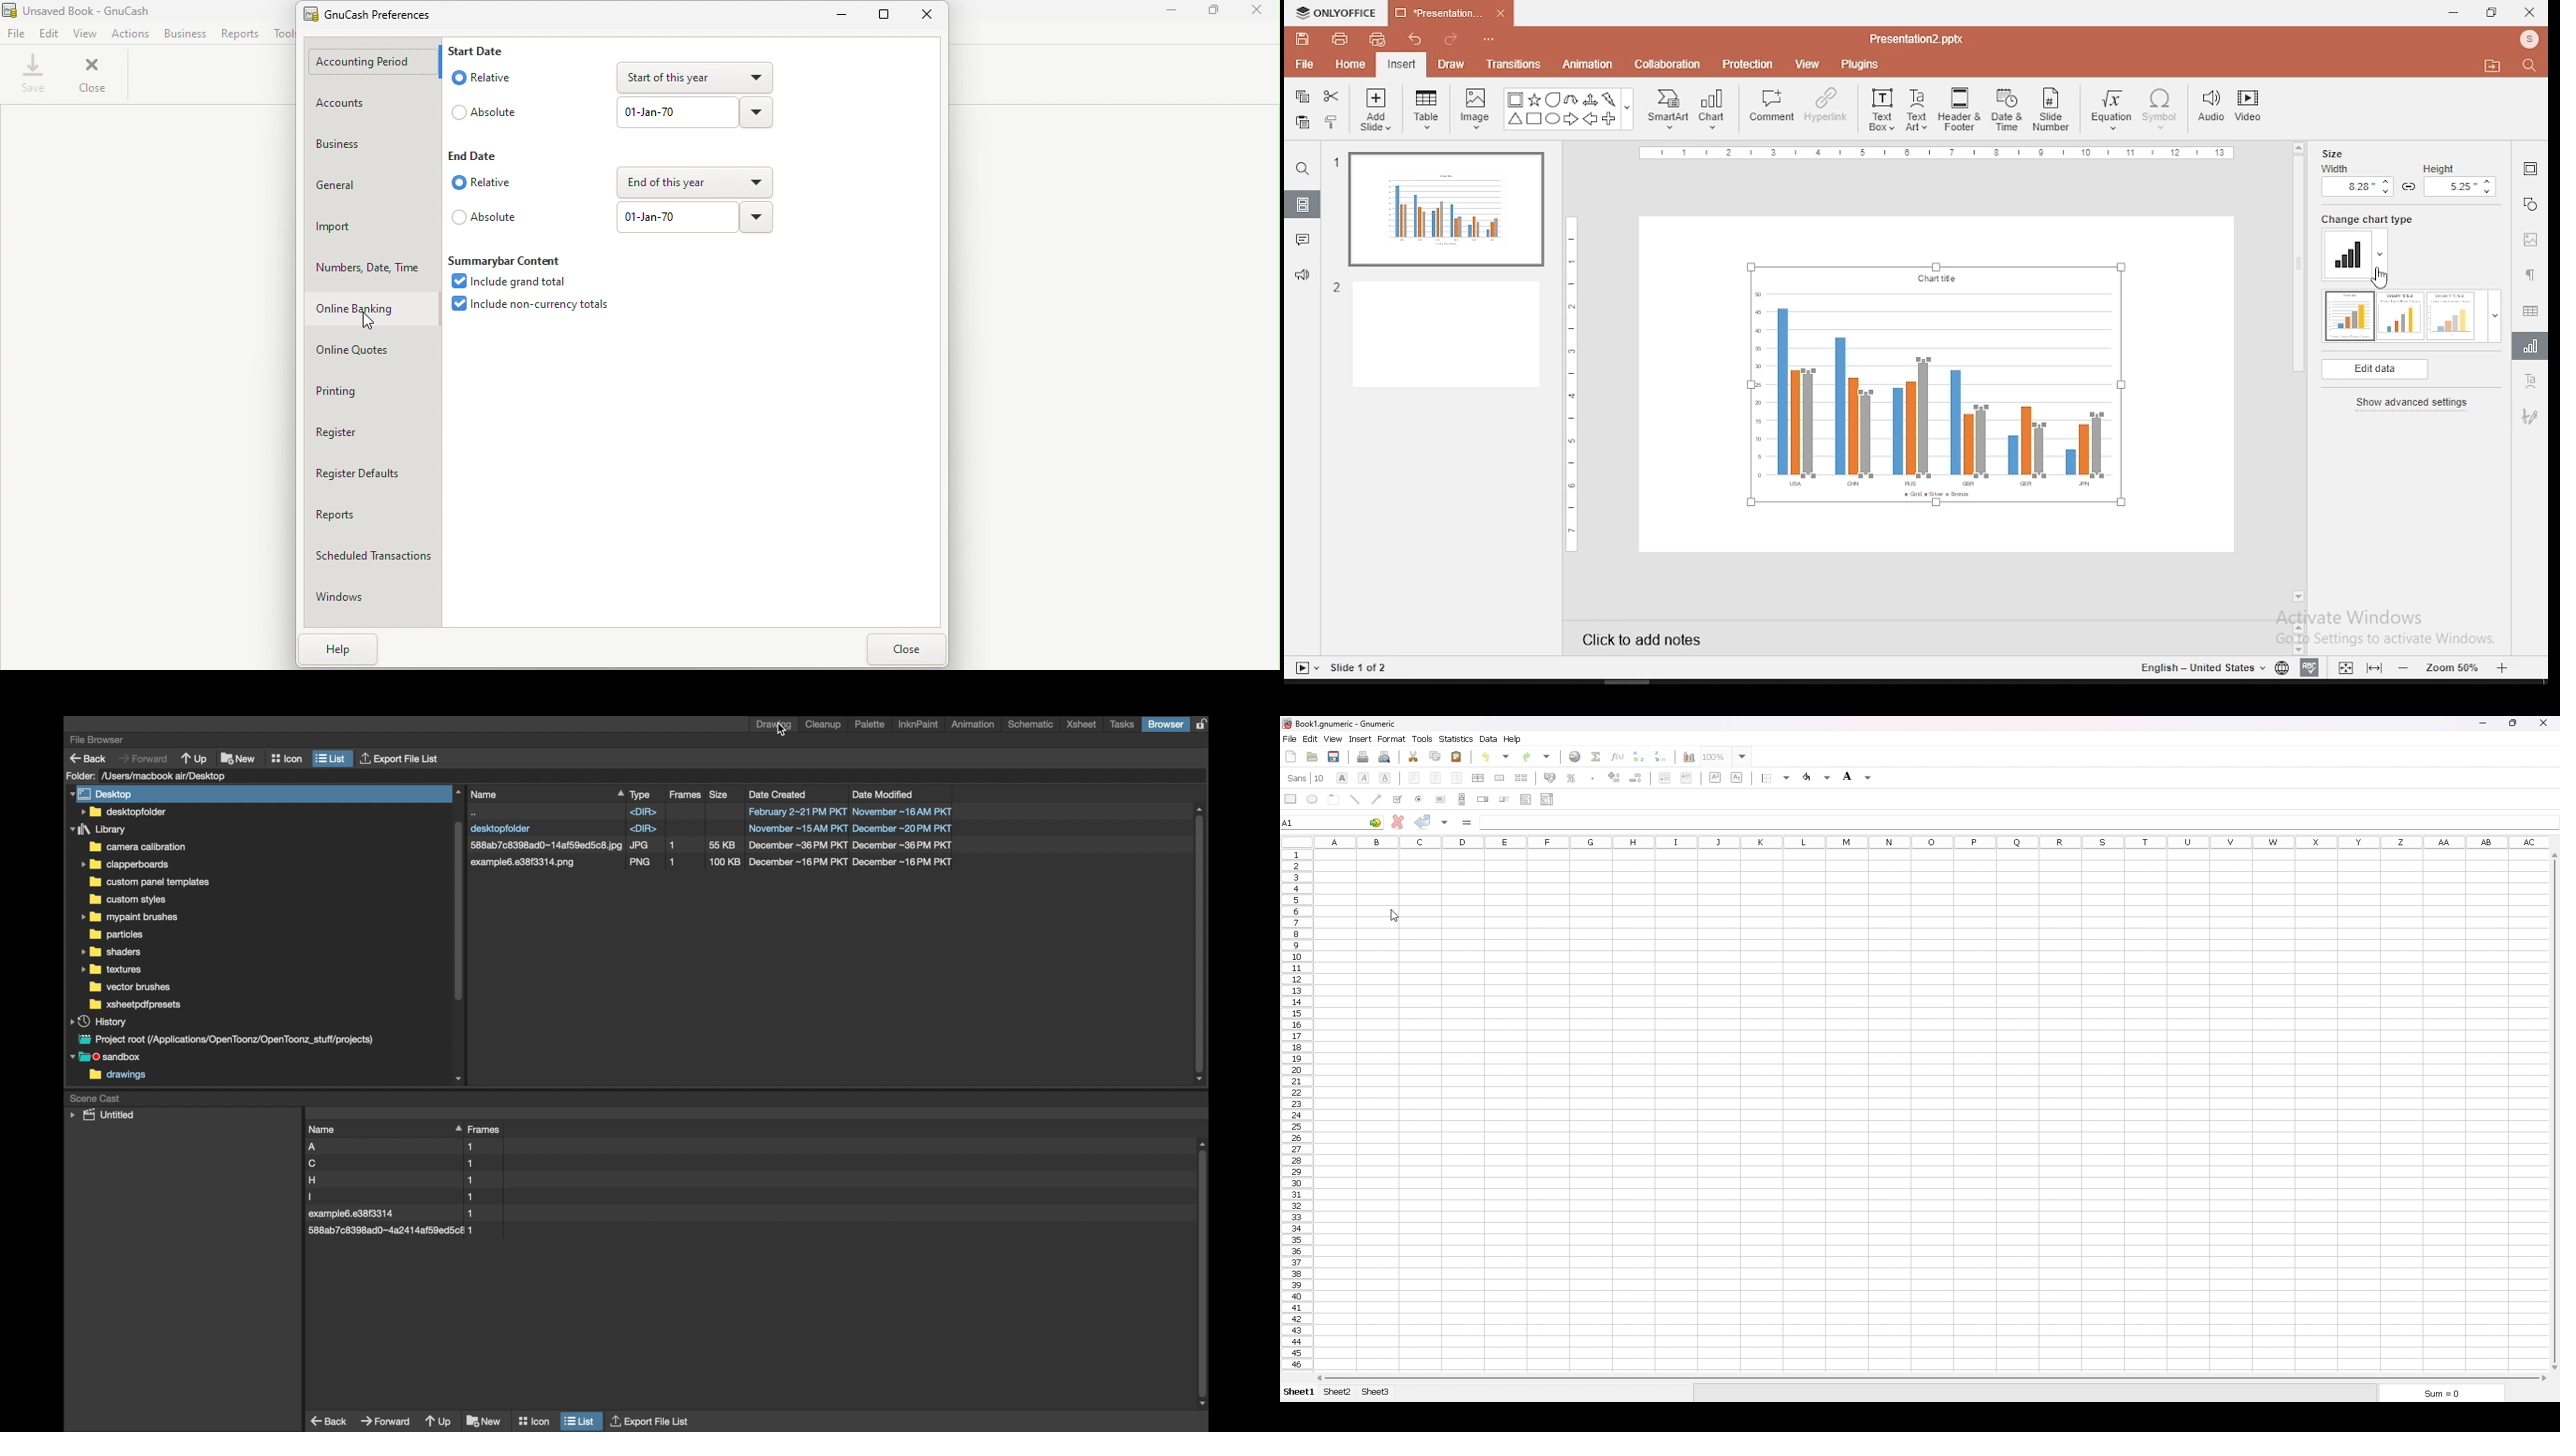 The height and width of the screenshot is (1456, 2576). Describe the element at coordinates (287, 758) in the screenshot. I see `icon` at that location.